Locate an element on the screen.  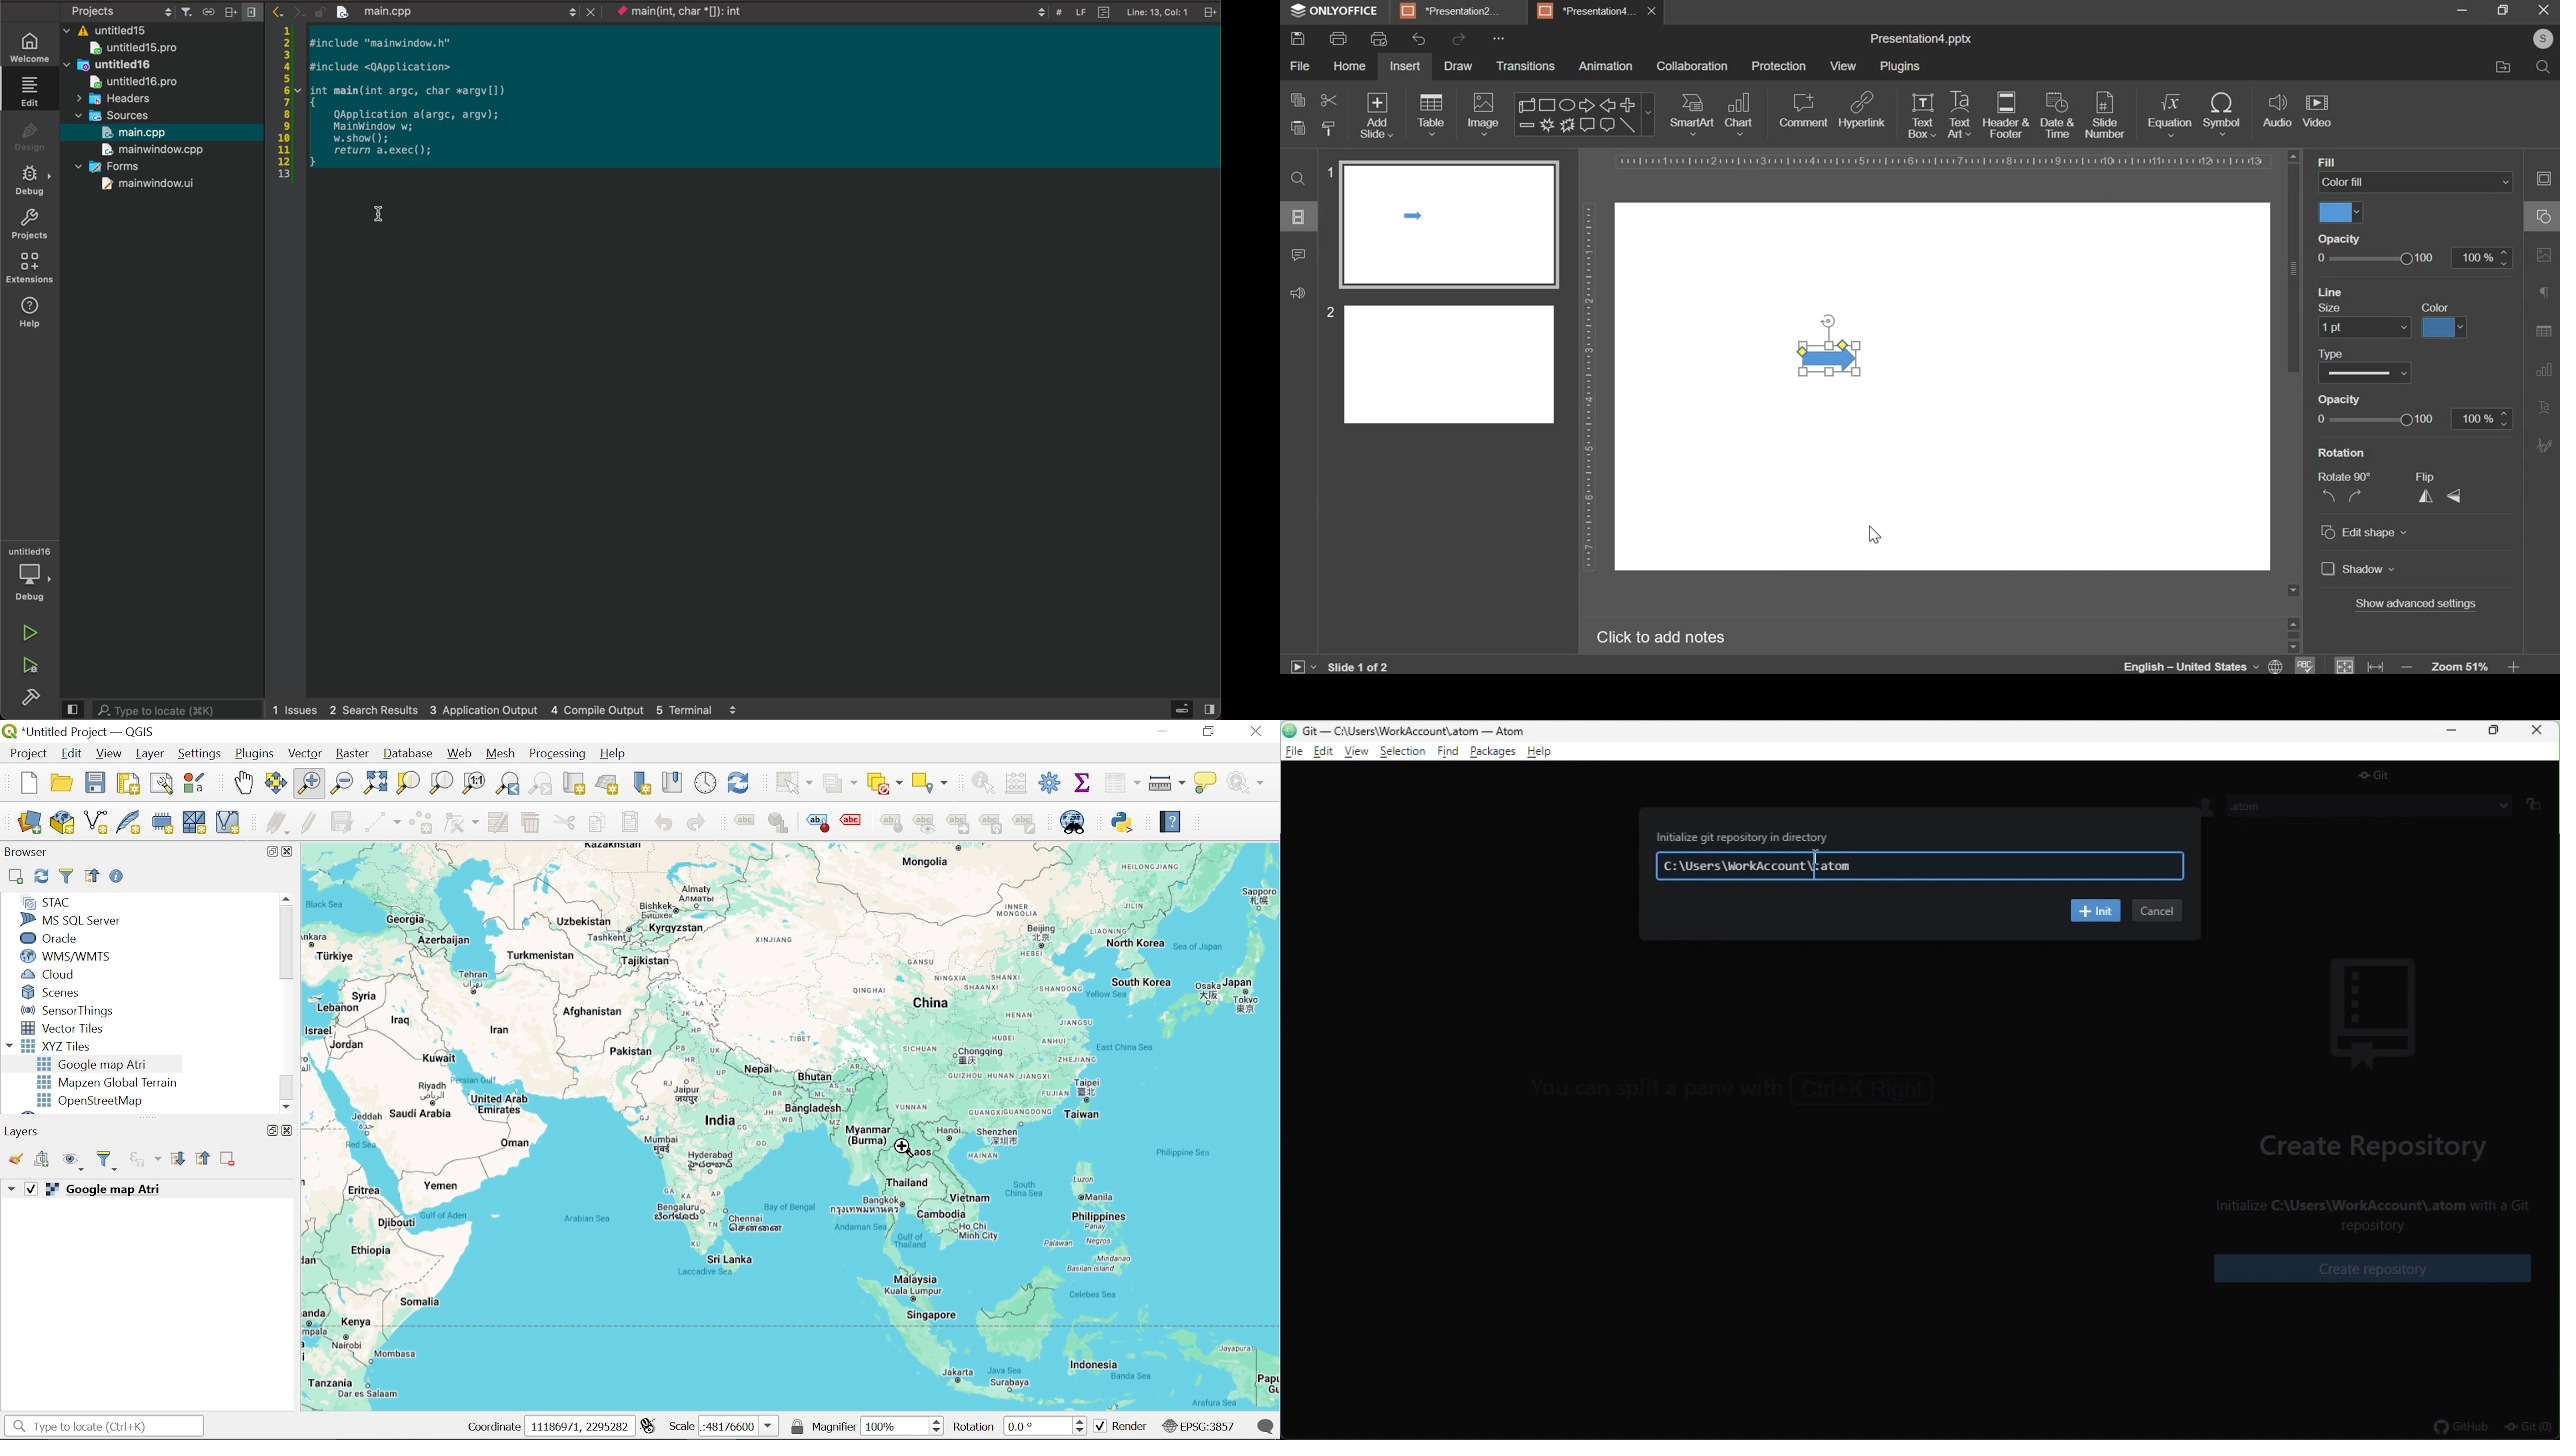
Magnifier is located at coordinates (895, 1426).